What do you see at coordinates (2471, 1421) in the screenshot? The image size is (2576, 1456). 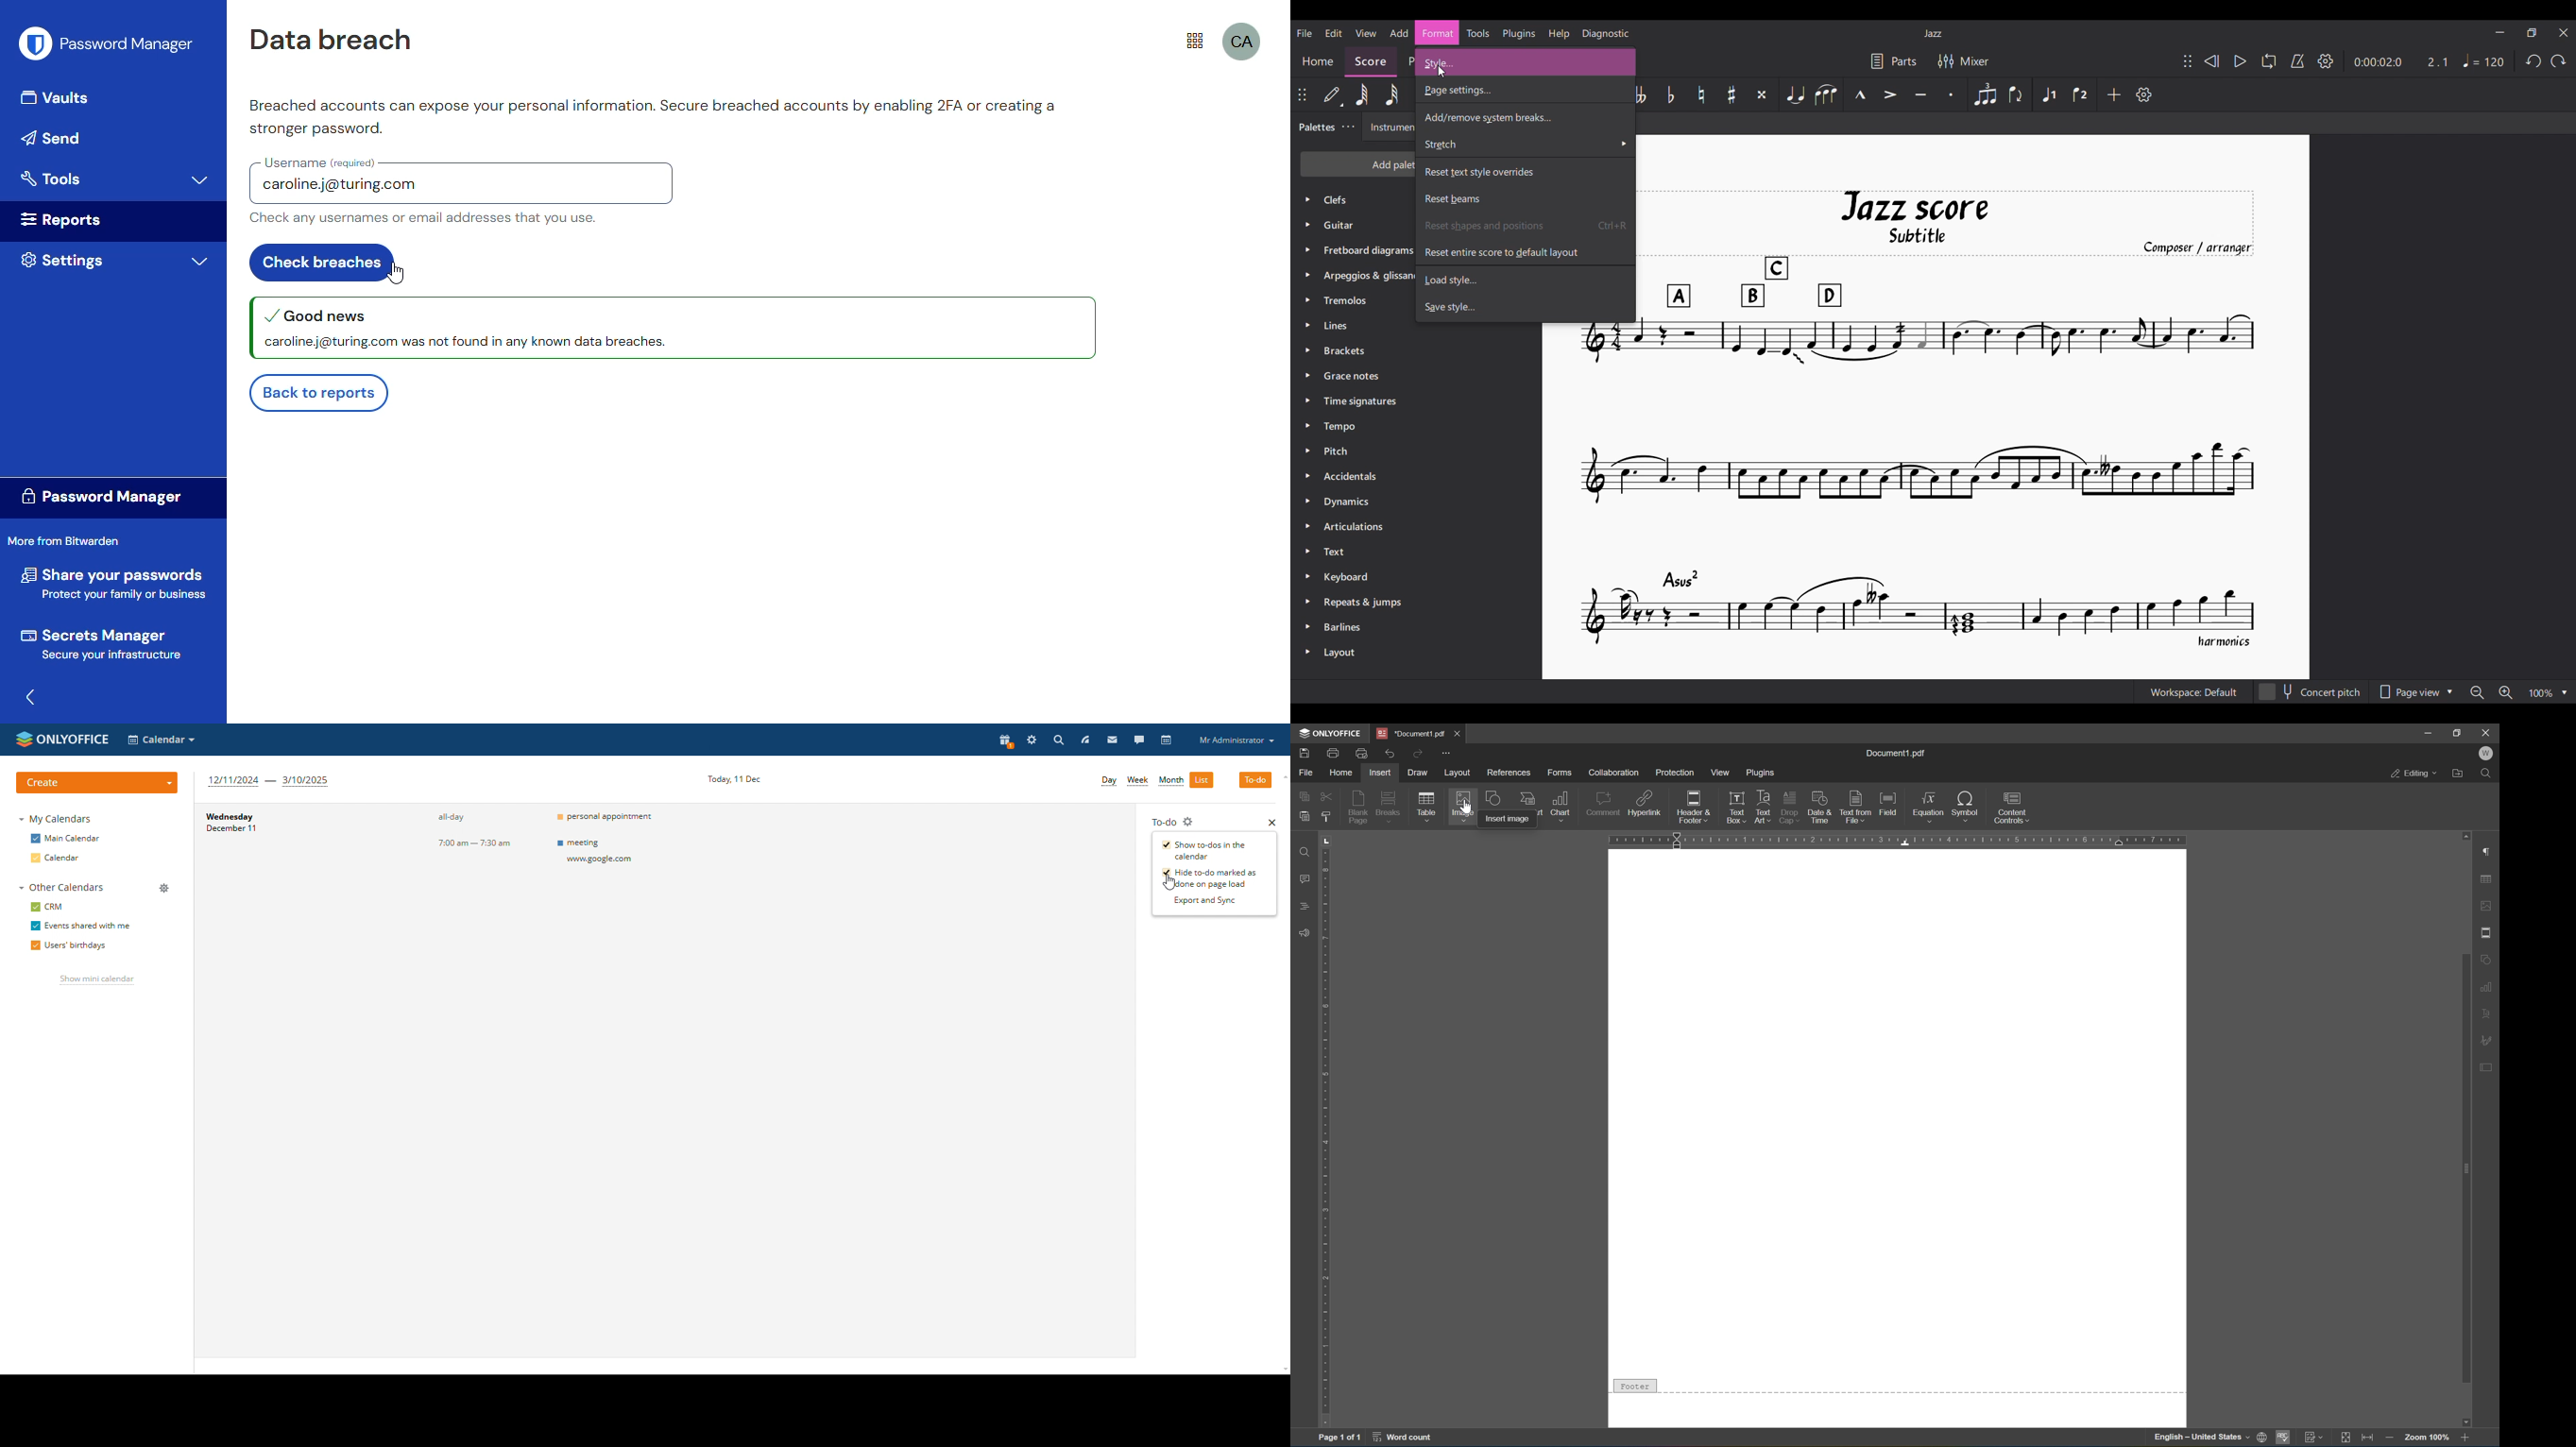 I see `` at bounding box center [2471, 1421].